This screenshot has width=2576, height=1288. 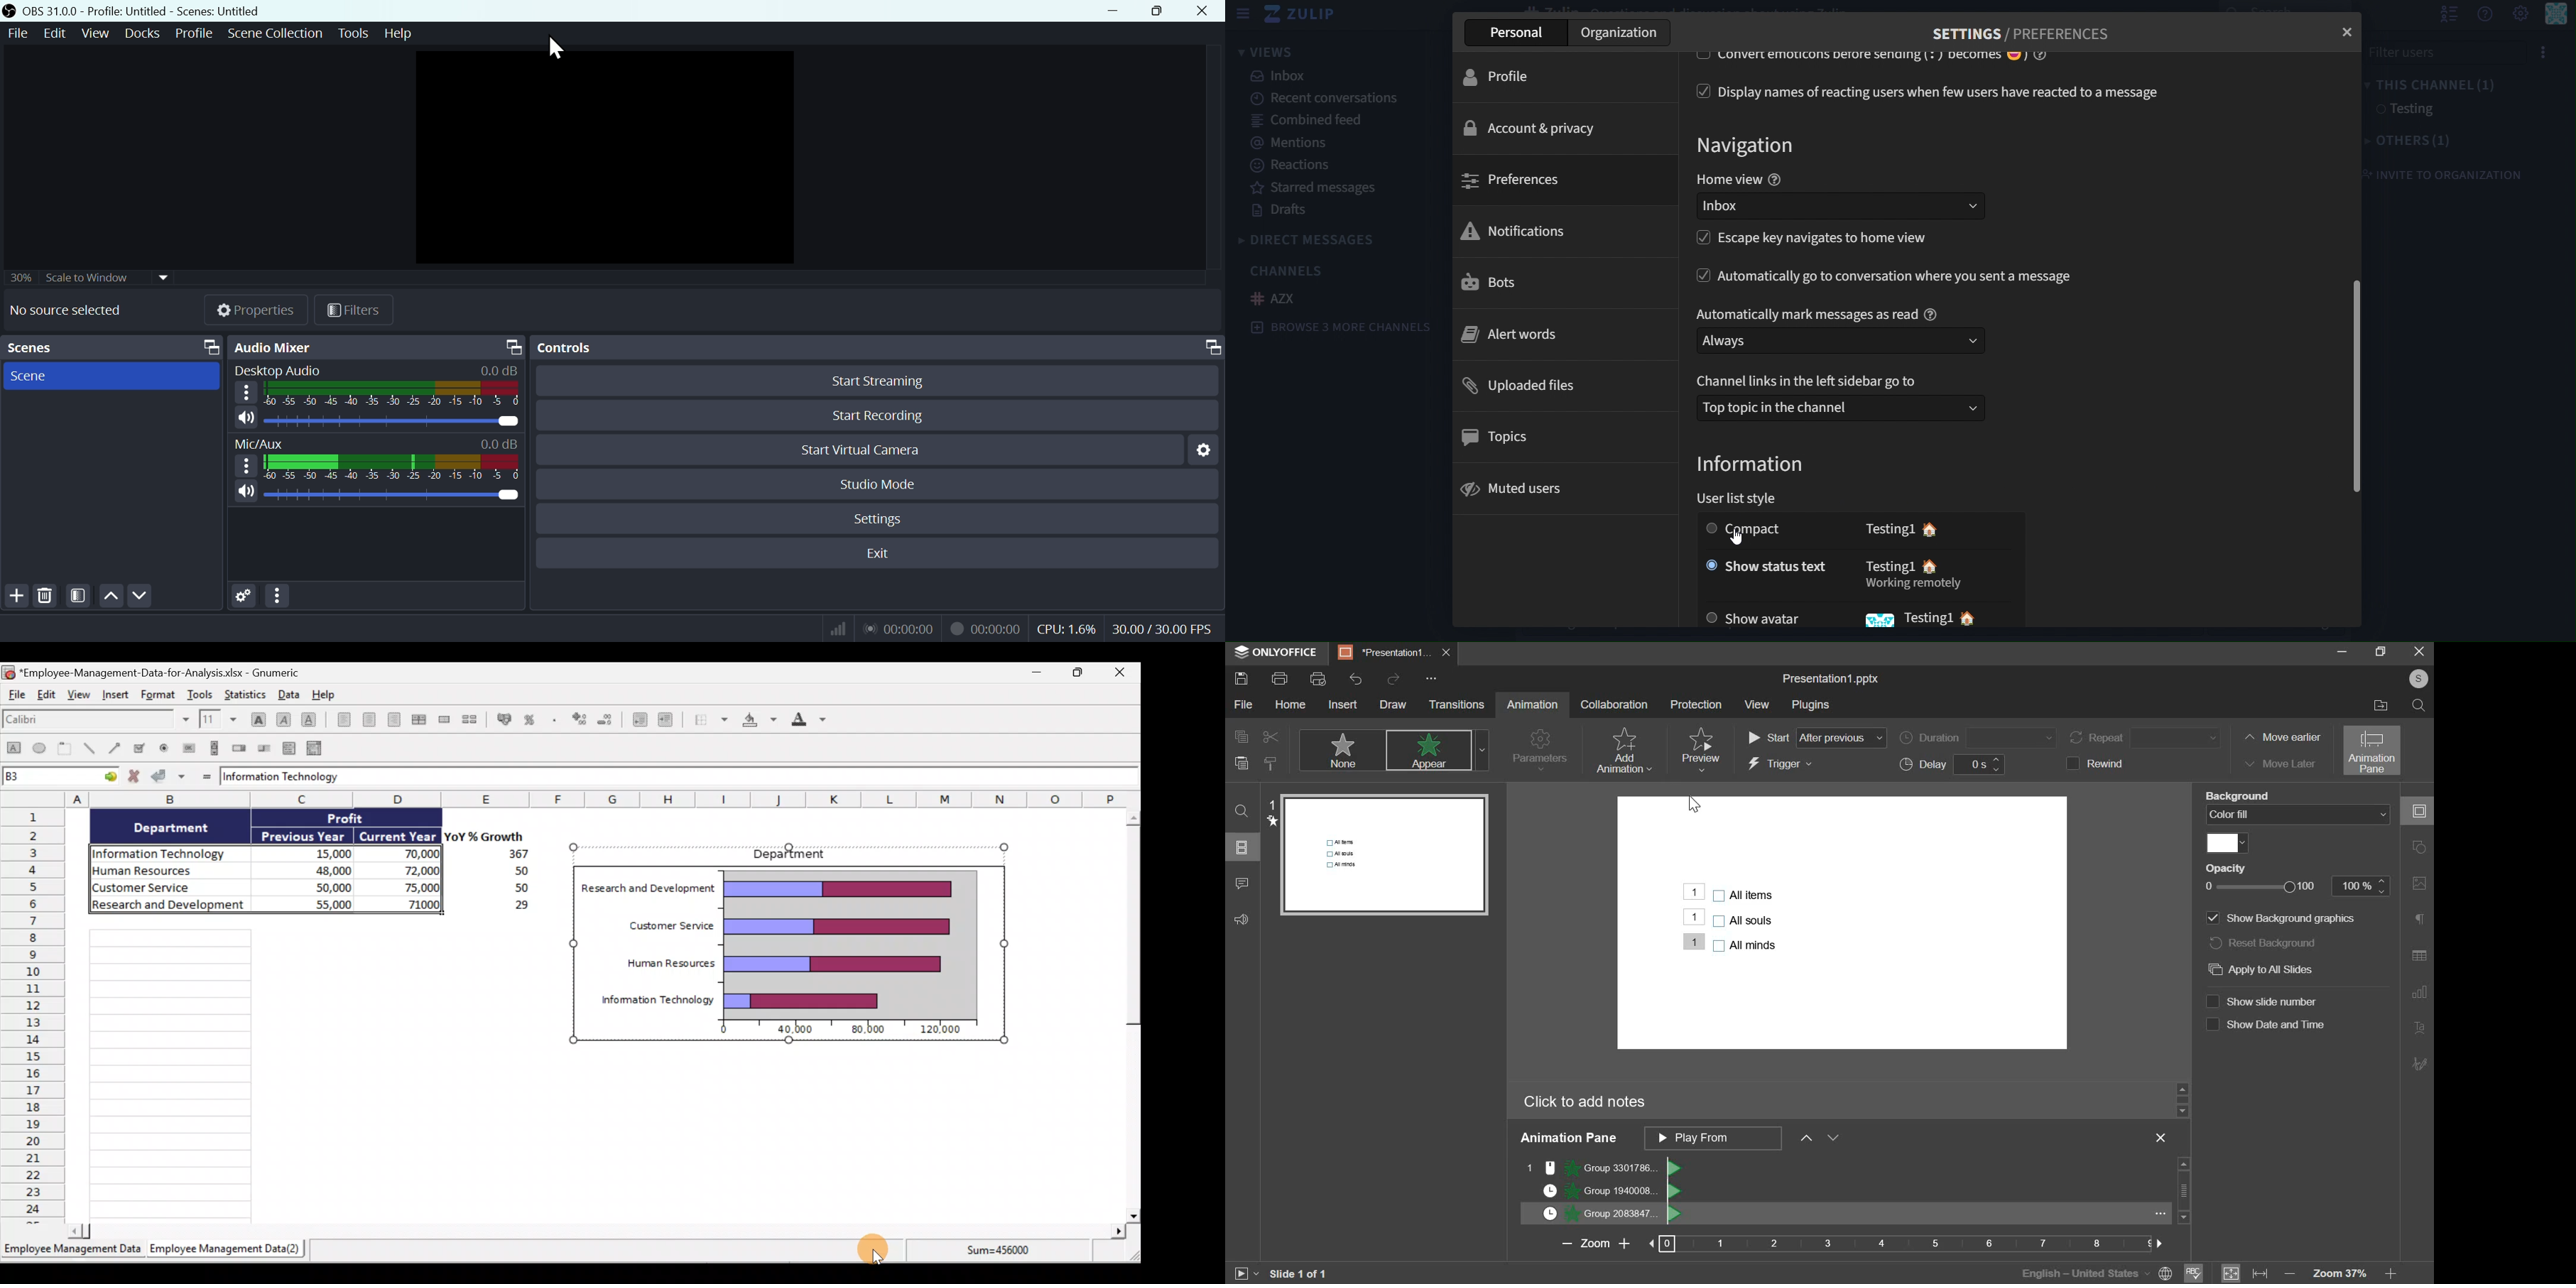 What do you see at coordinates (1750, 146) in the screenshot?
I see `navigation` at bounding box center [1750, 146].